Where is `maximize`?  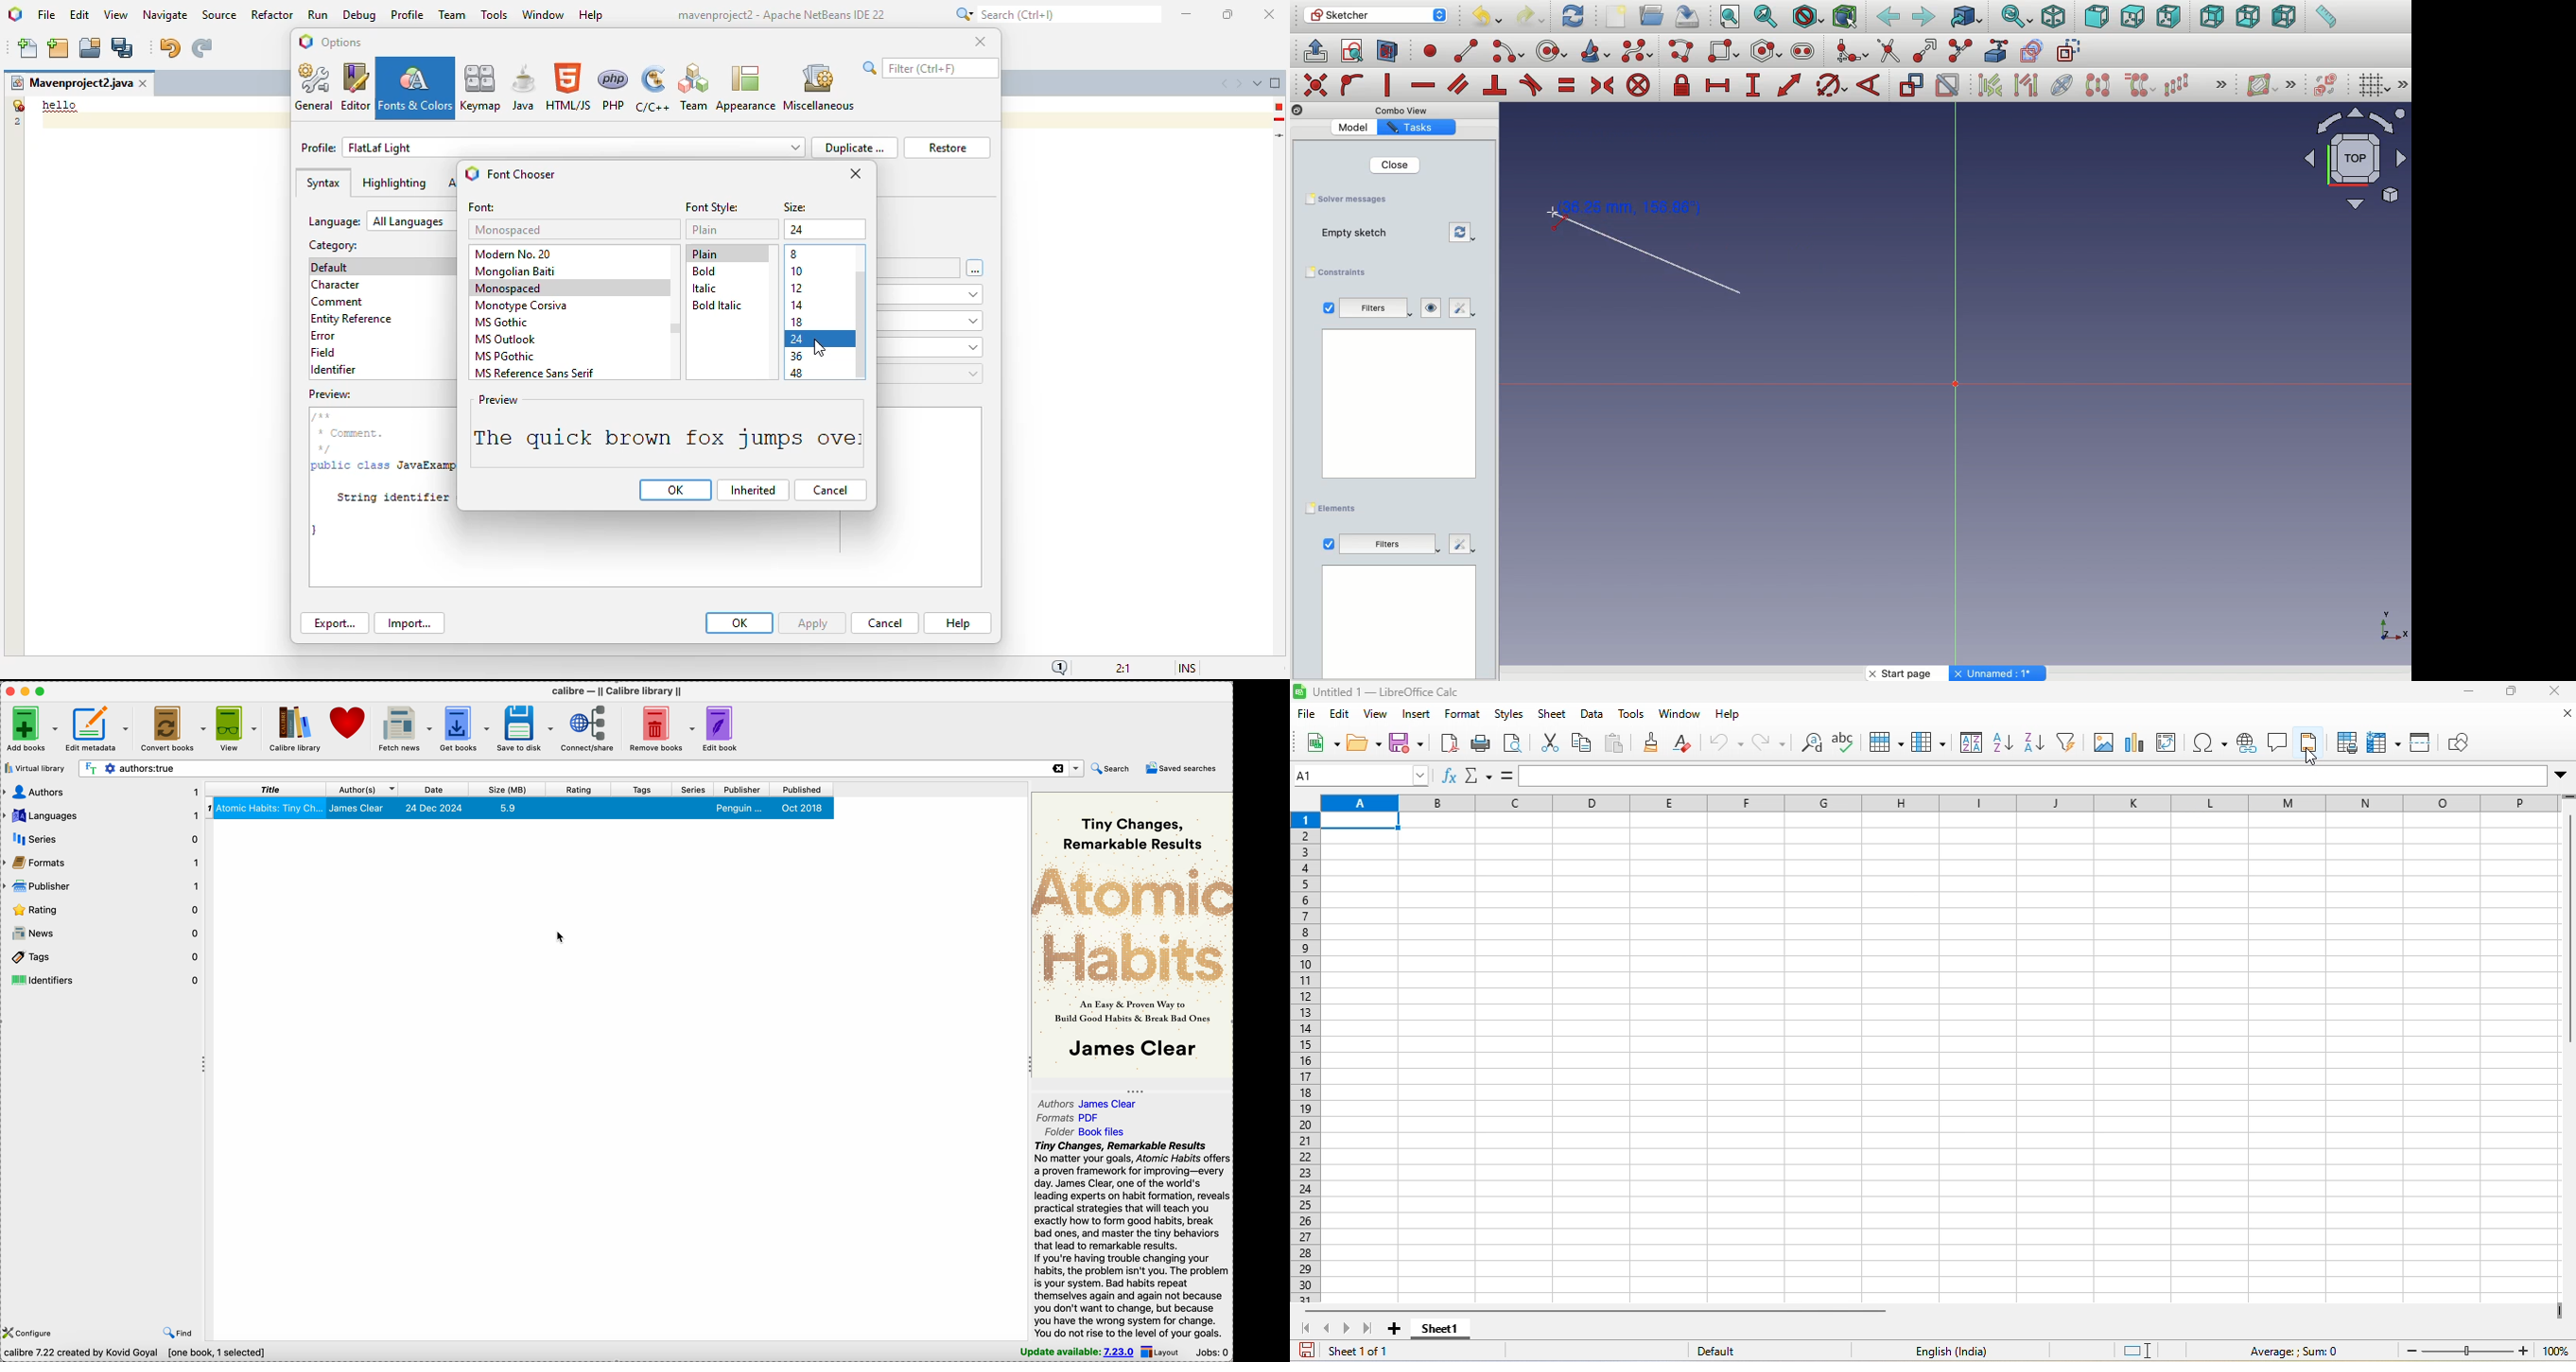 maximize is located at coordinates (2512, 693).